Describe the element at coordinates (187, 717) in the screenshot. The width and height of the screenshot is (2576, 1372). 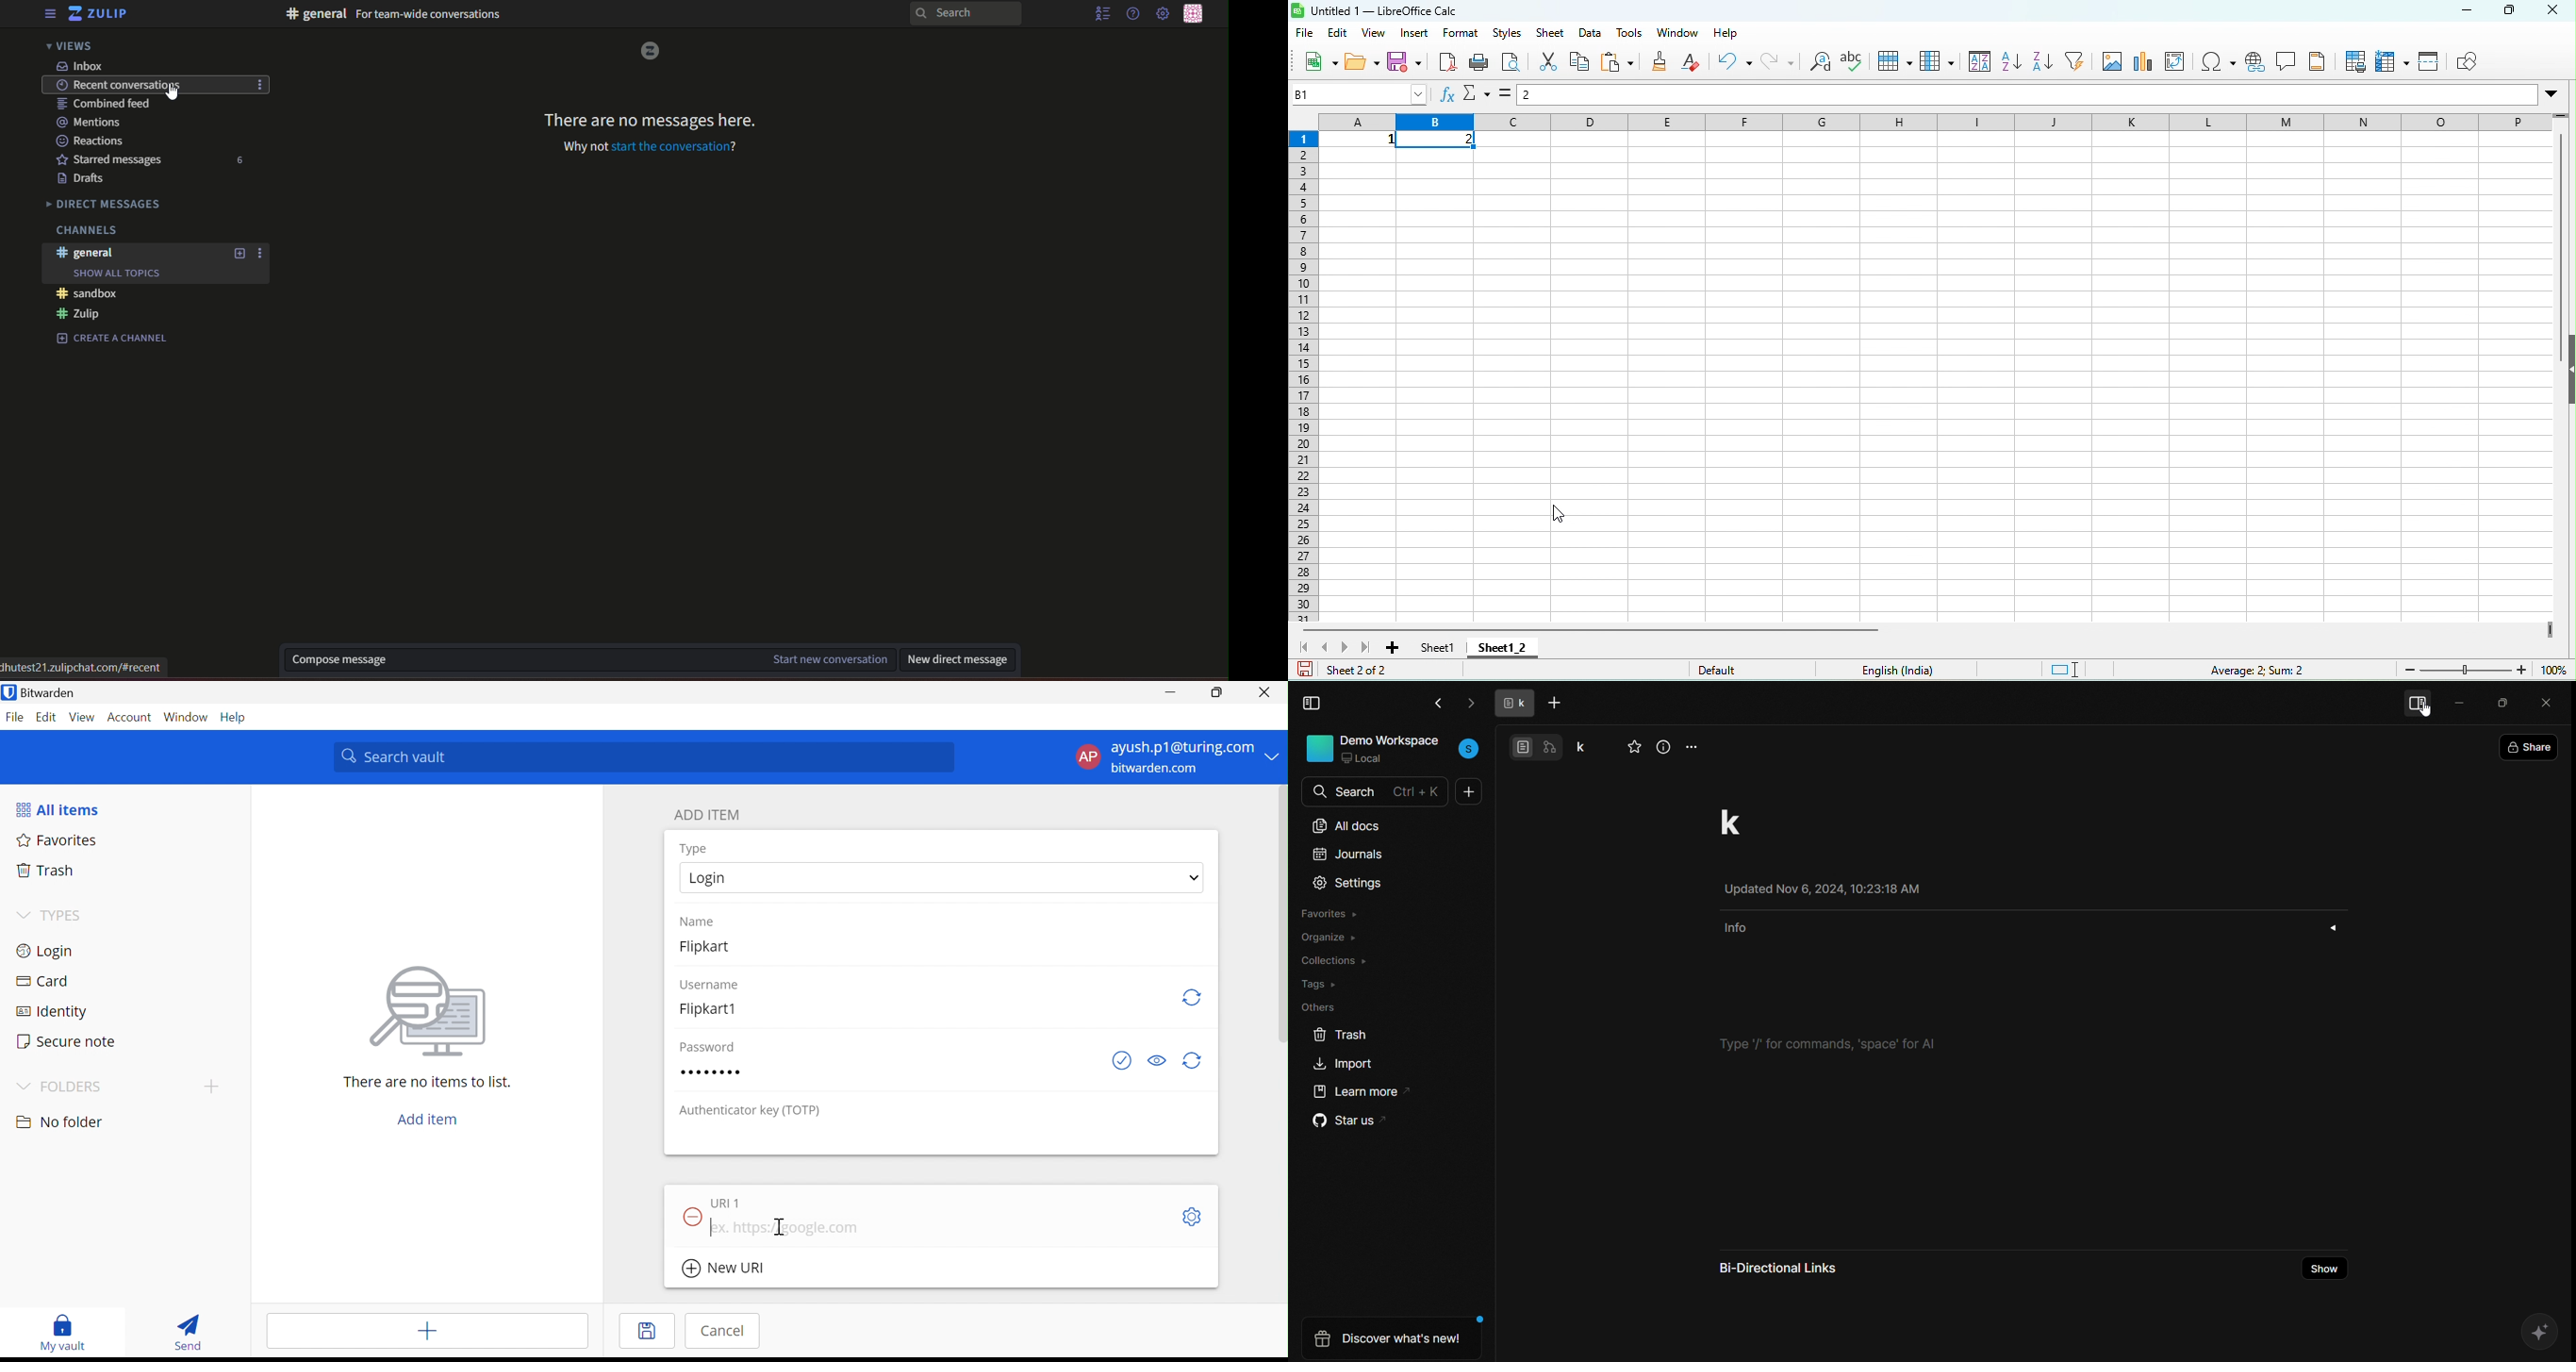
I see `Windows` at that location.